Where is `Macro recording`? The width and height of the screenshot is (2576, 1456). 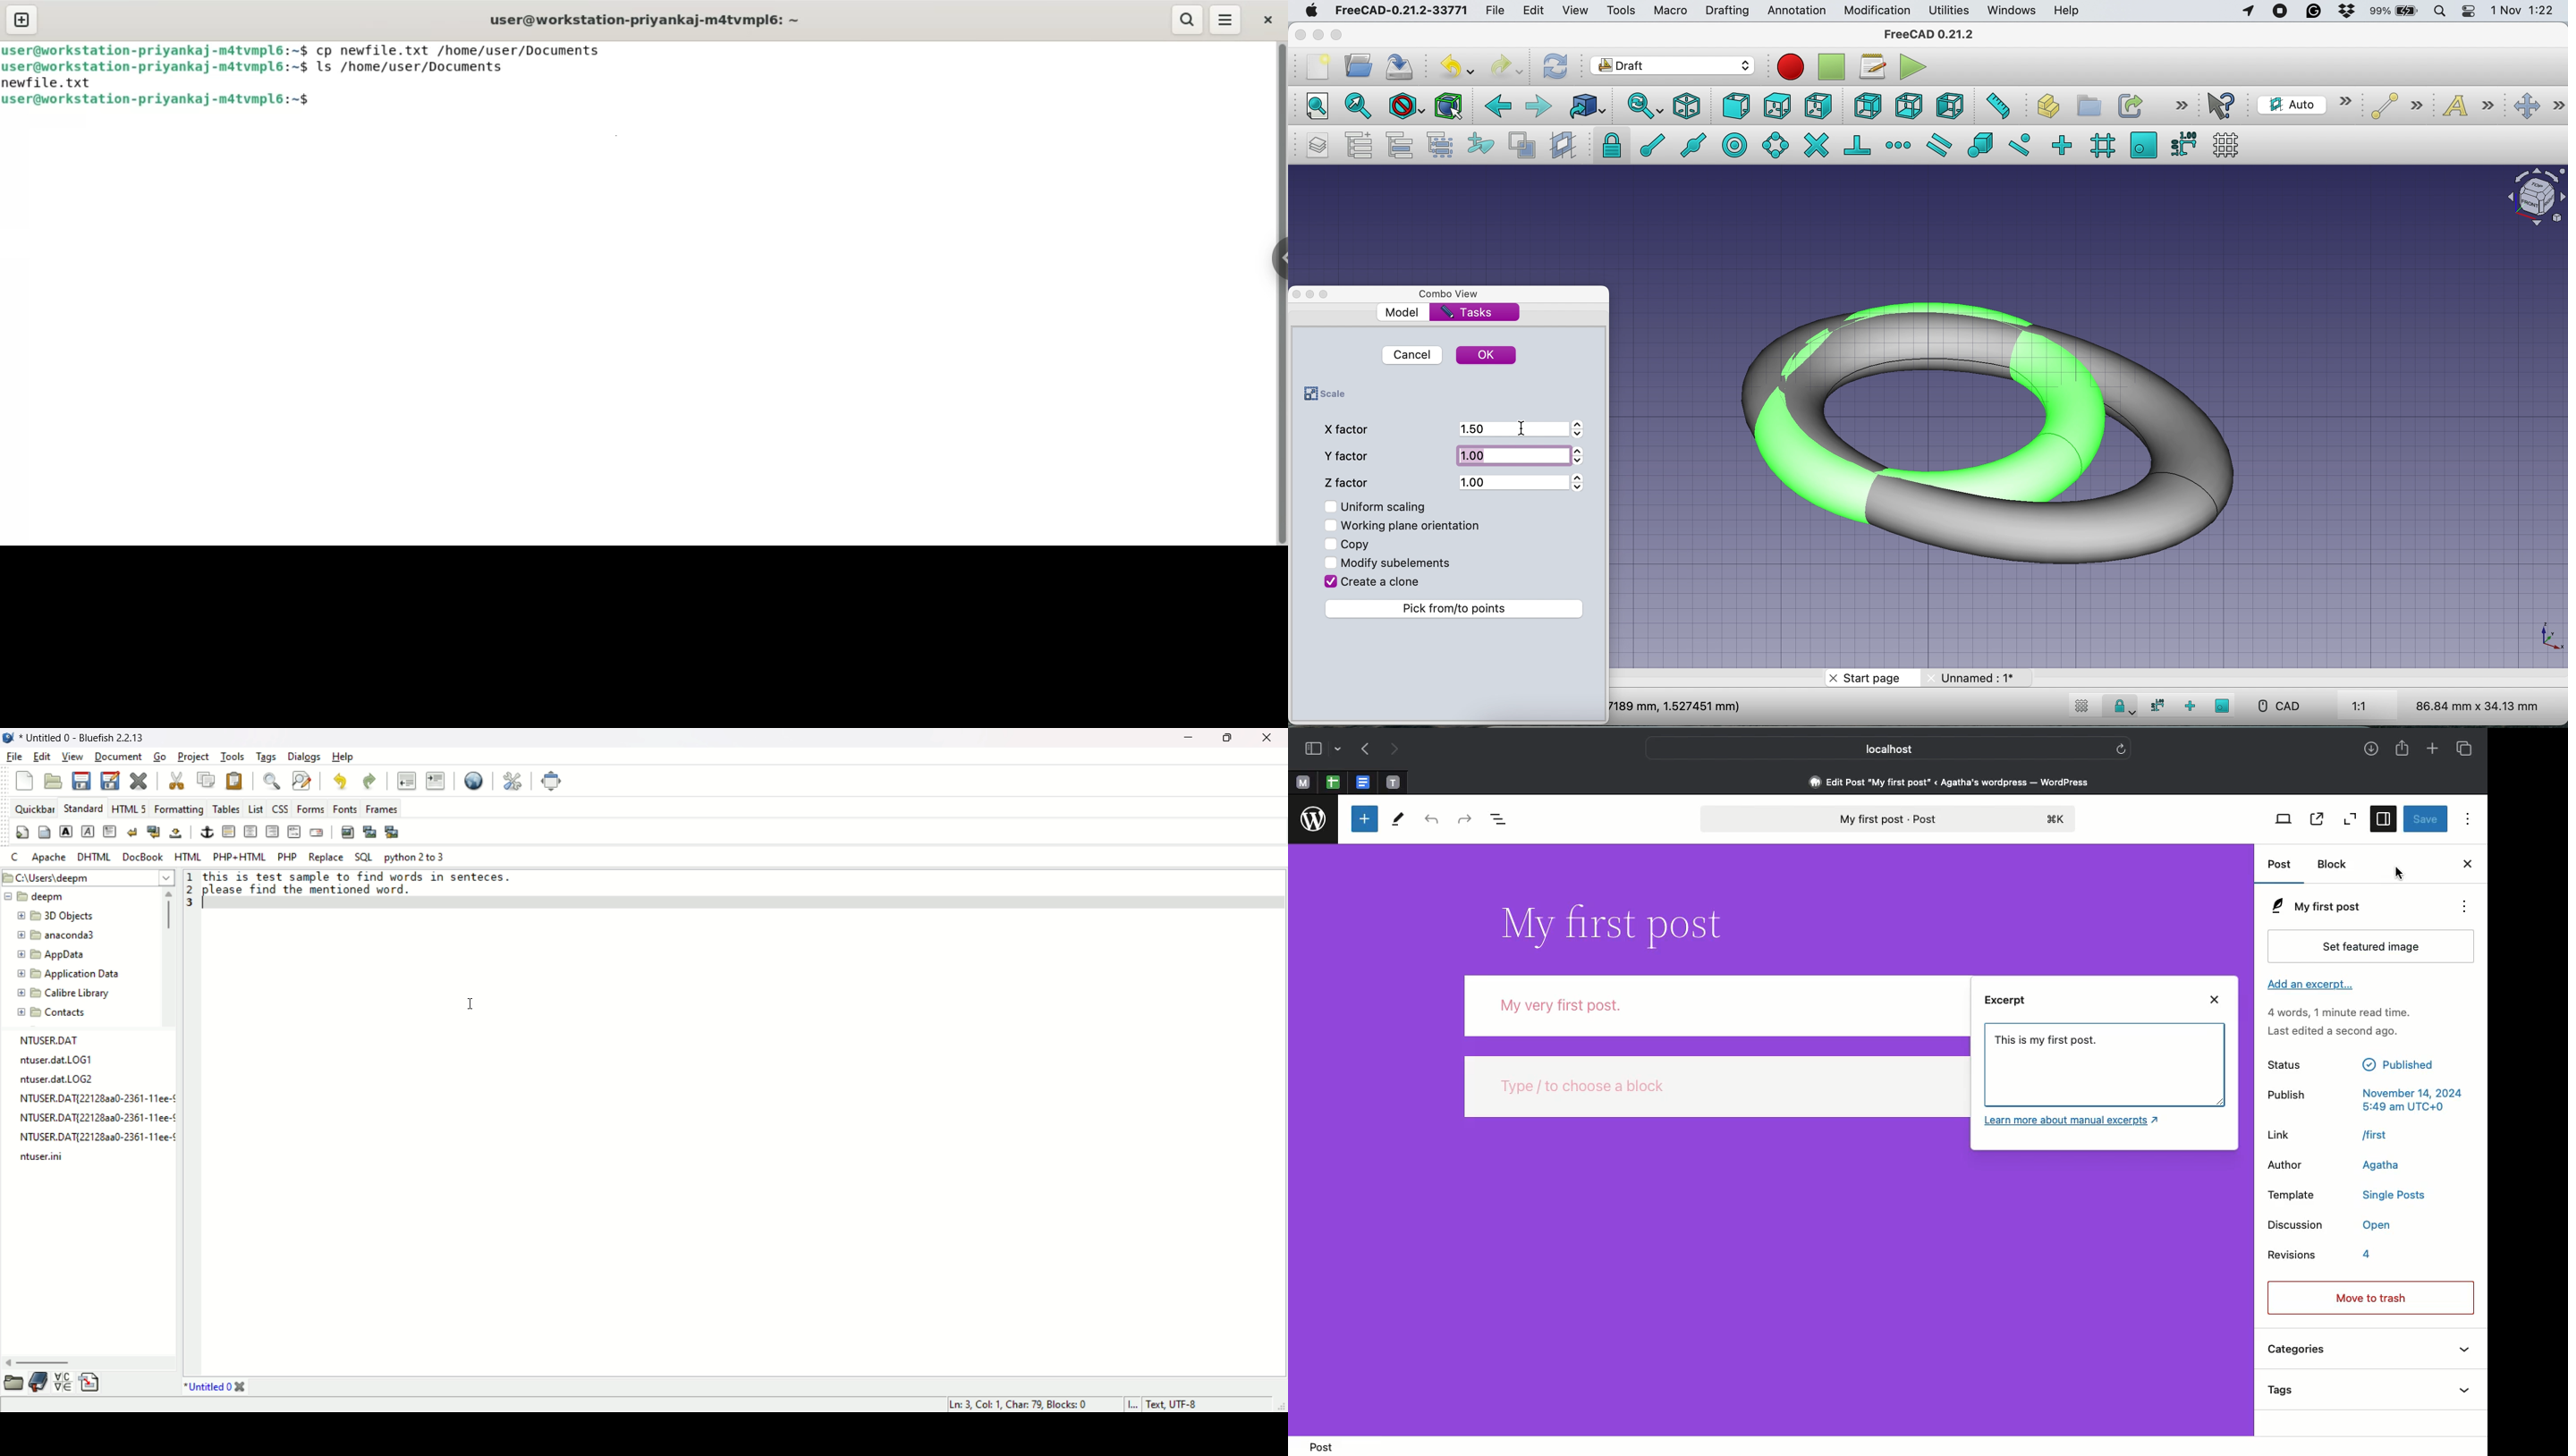 Macro recording is located at coordinates (1790, 67).